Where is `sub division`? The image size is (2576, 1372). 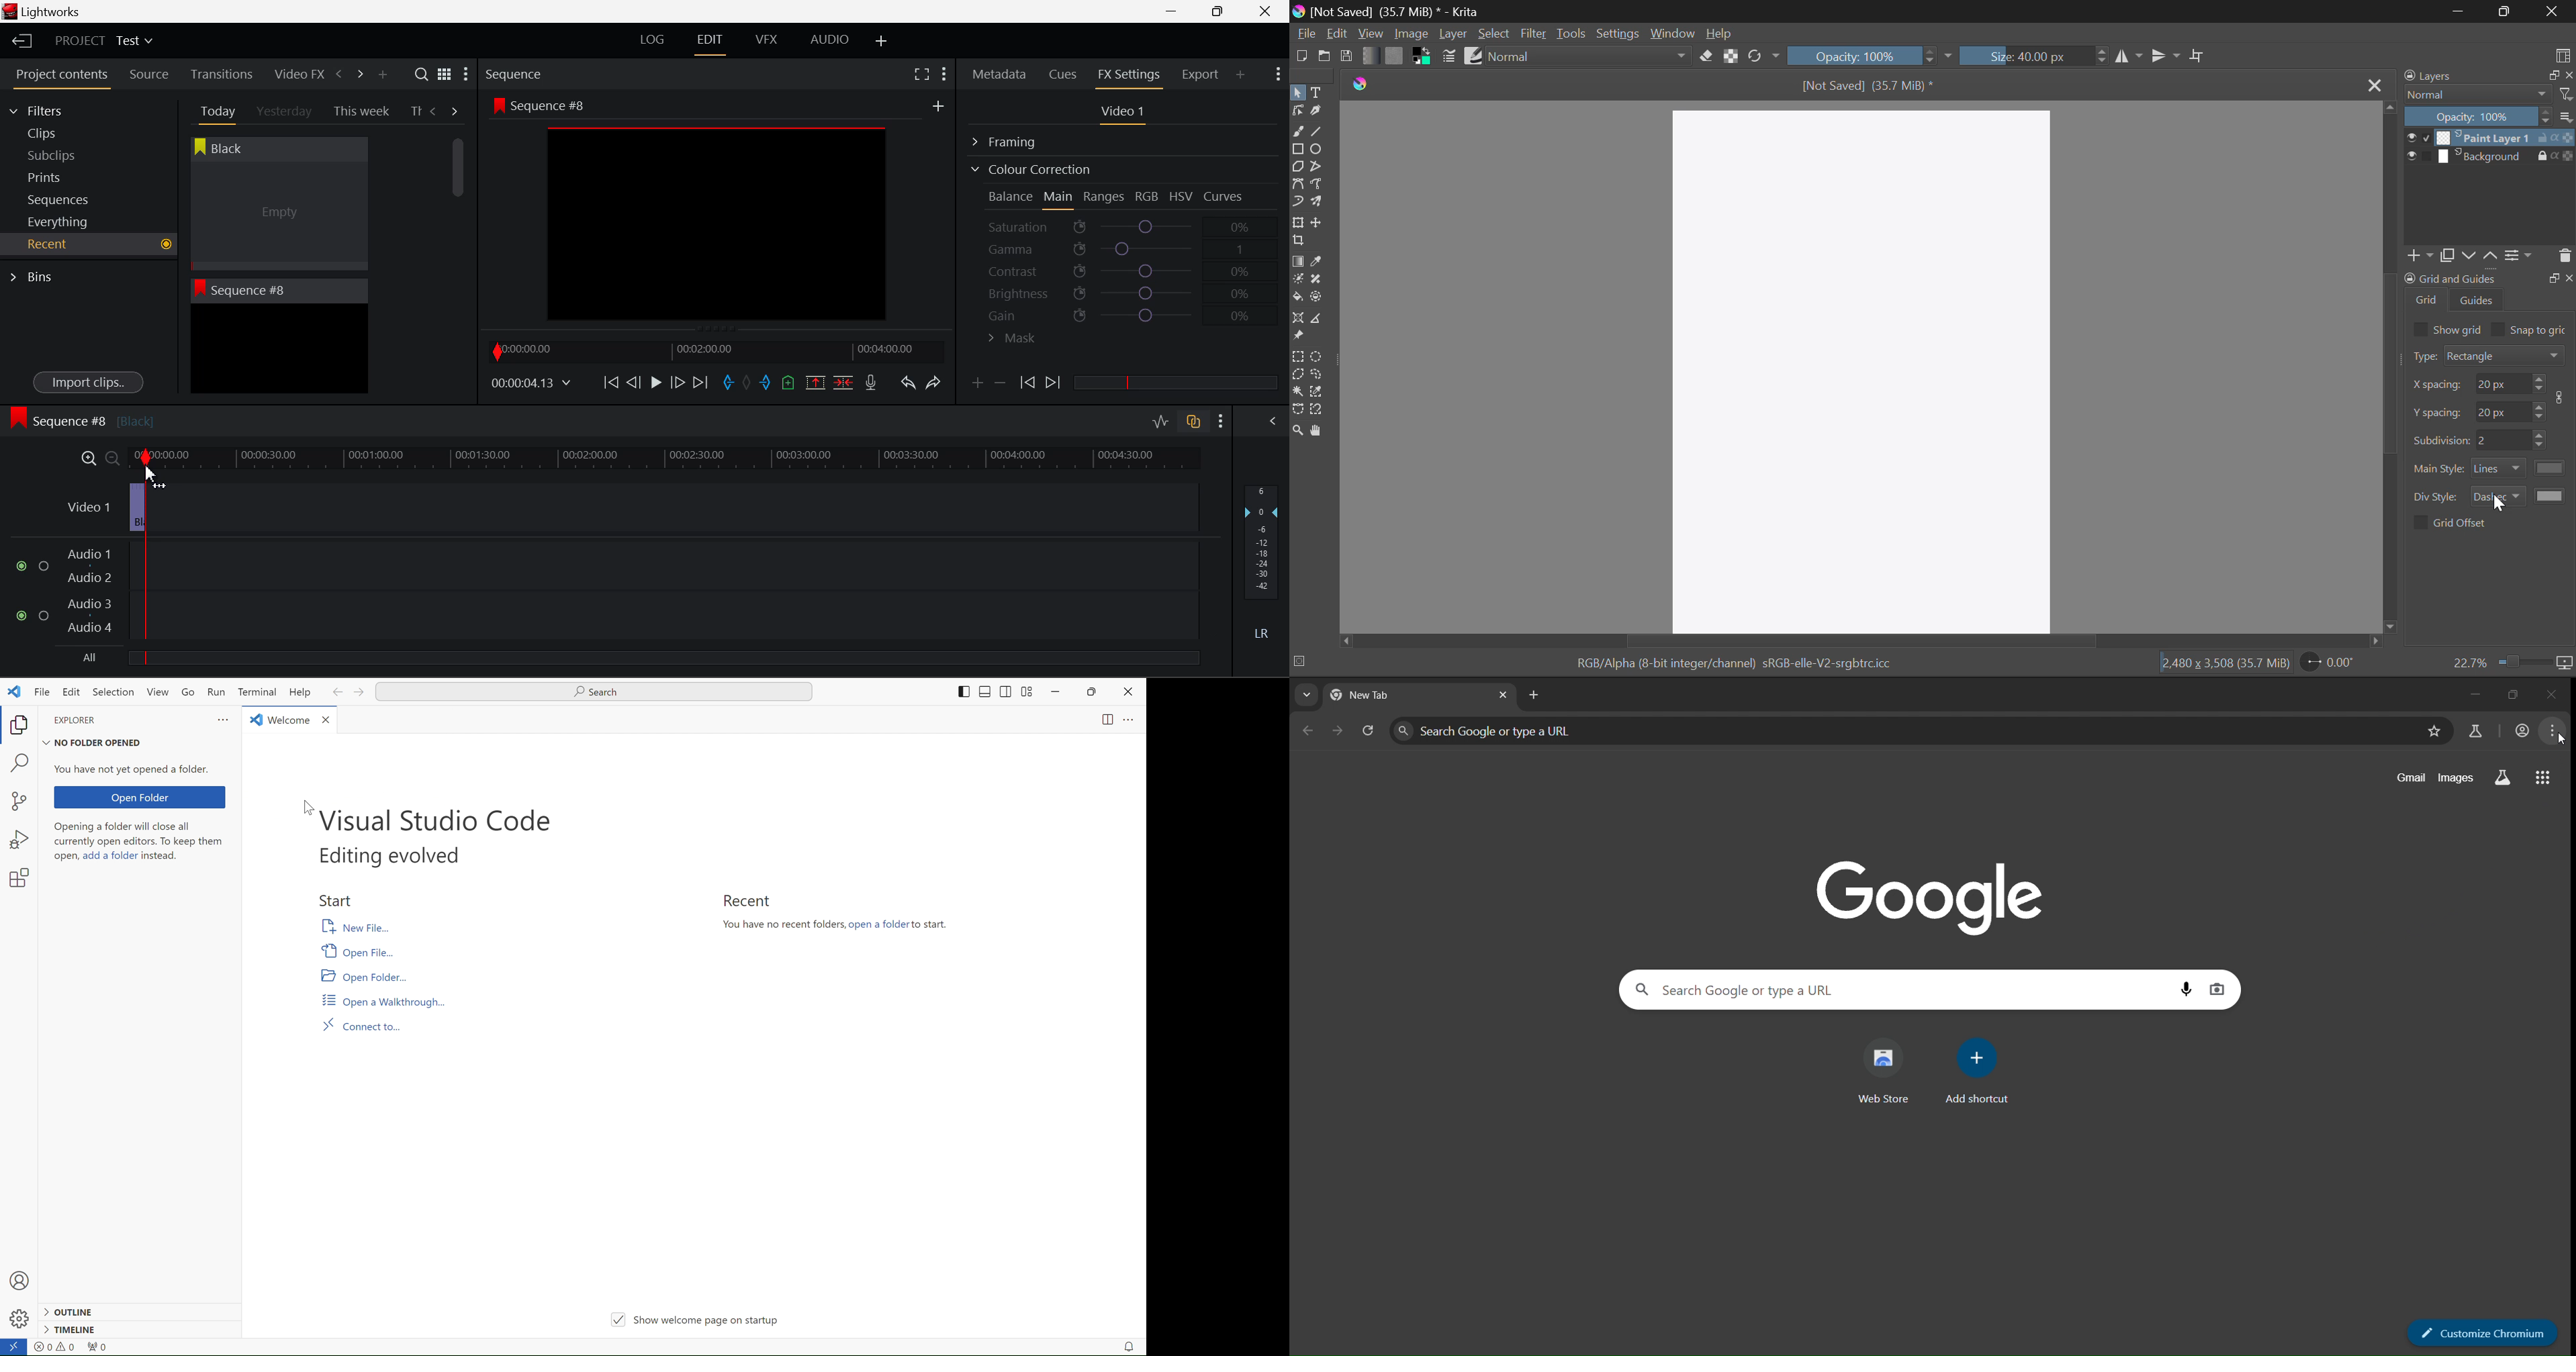
sub division is located at coordinates (2441, 439).